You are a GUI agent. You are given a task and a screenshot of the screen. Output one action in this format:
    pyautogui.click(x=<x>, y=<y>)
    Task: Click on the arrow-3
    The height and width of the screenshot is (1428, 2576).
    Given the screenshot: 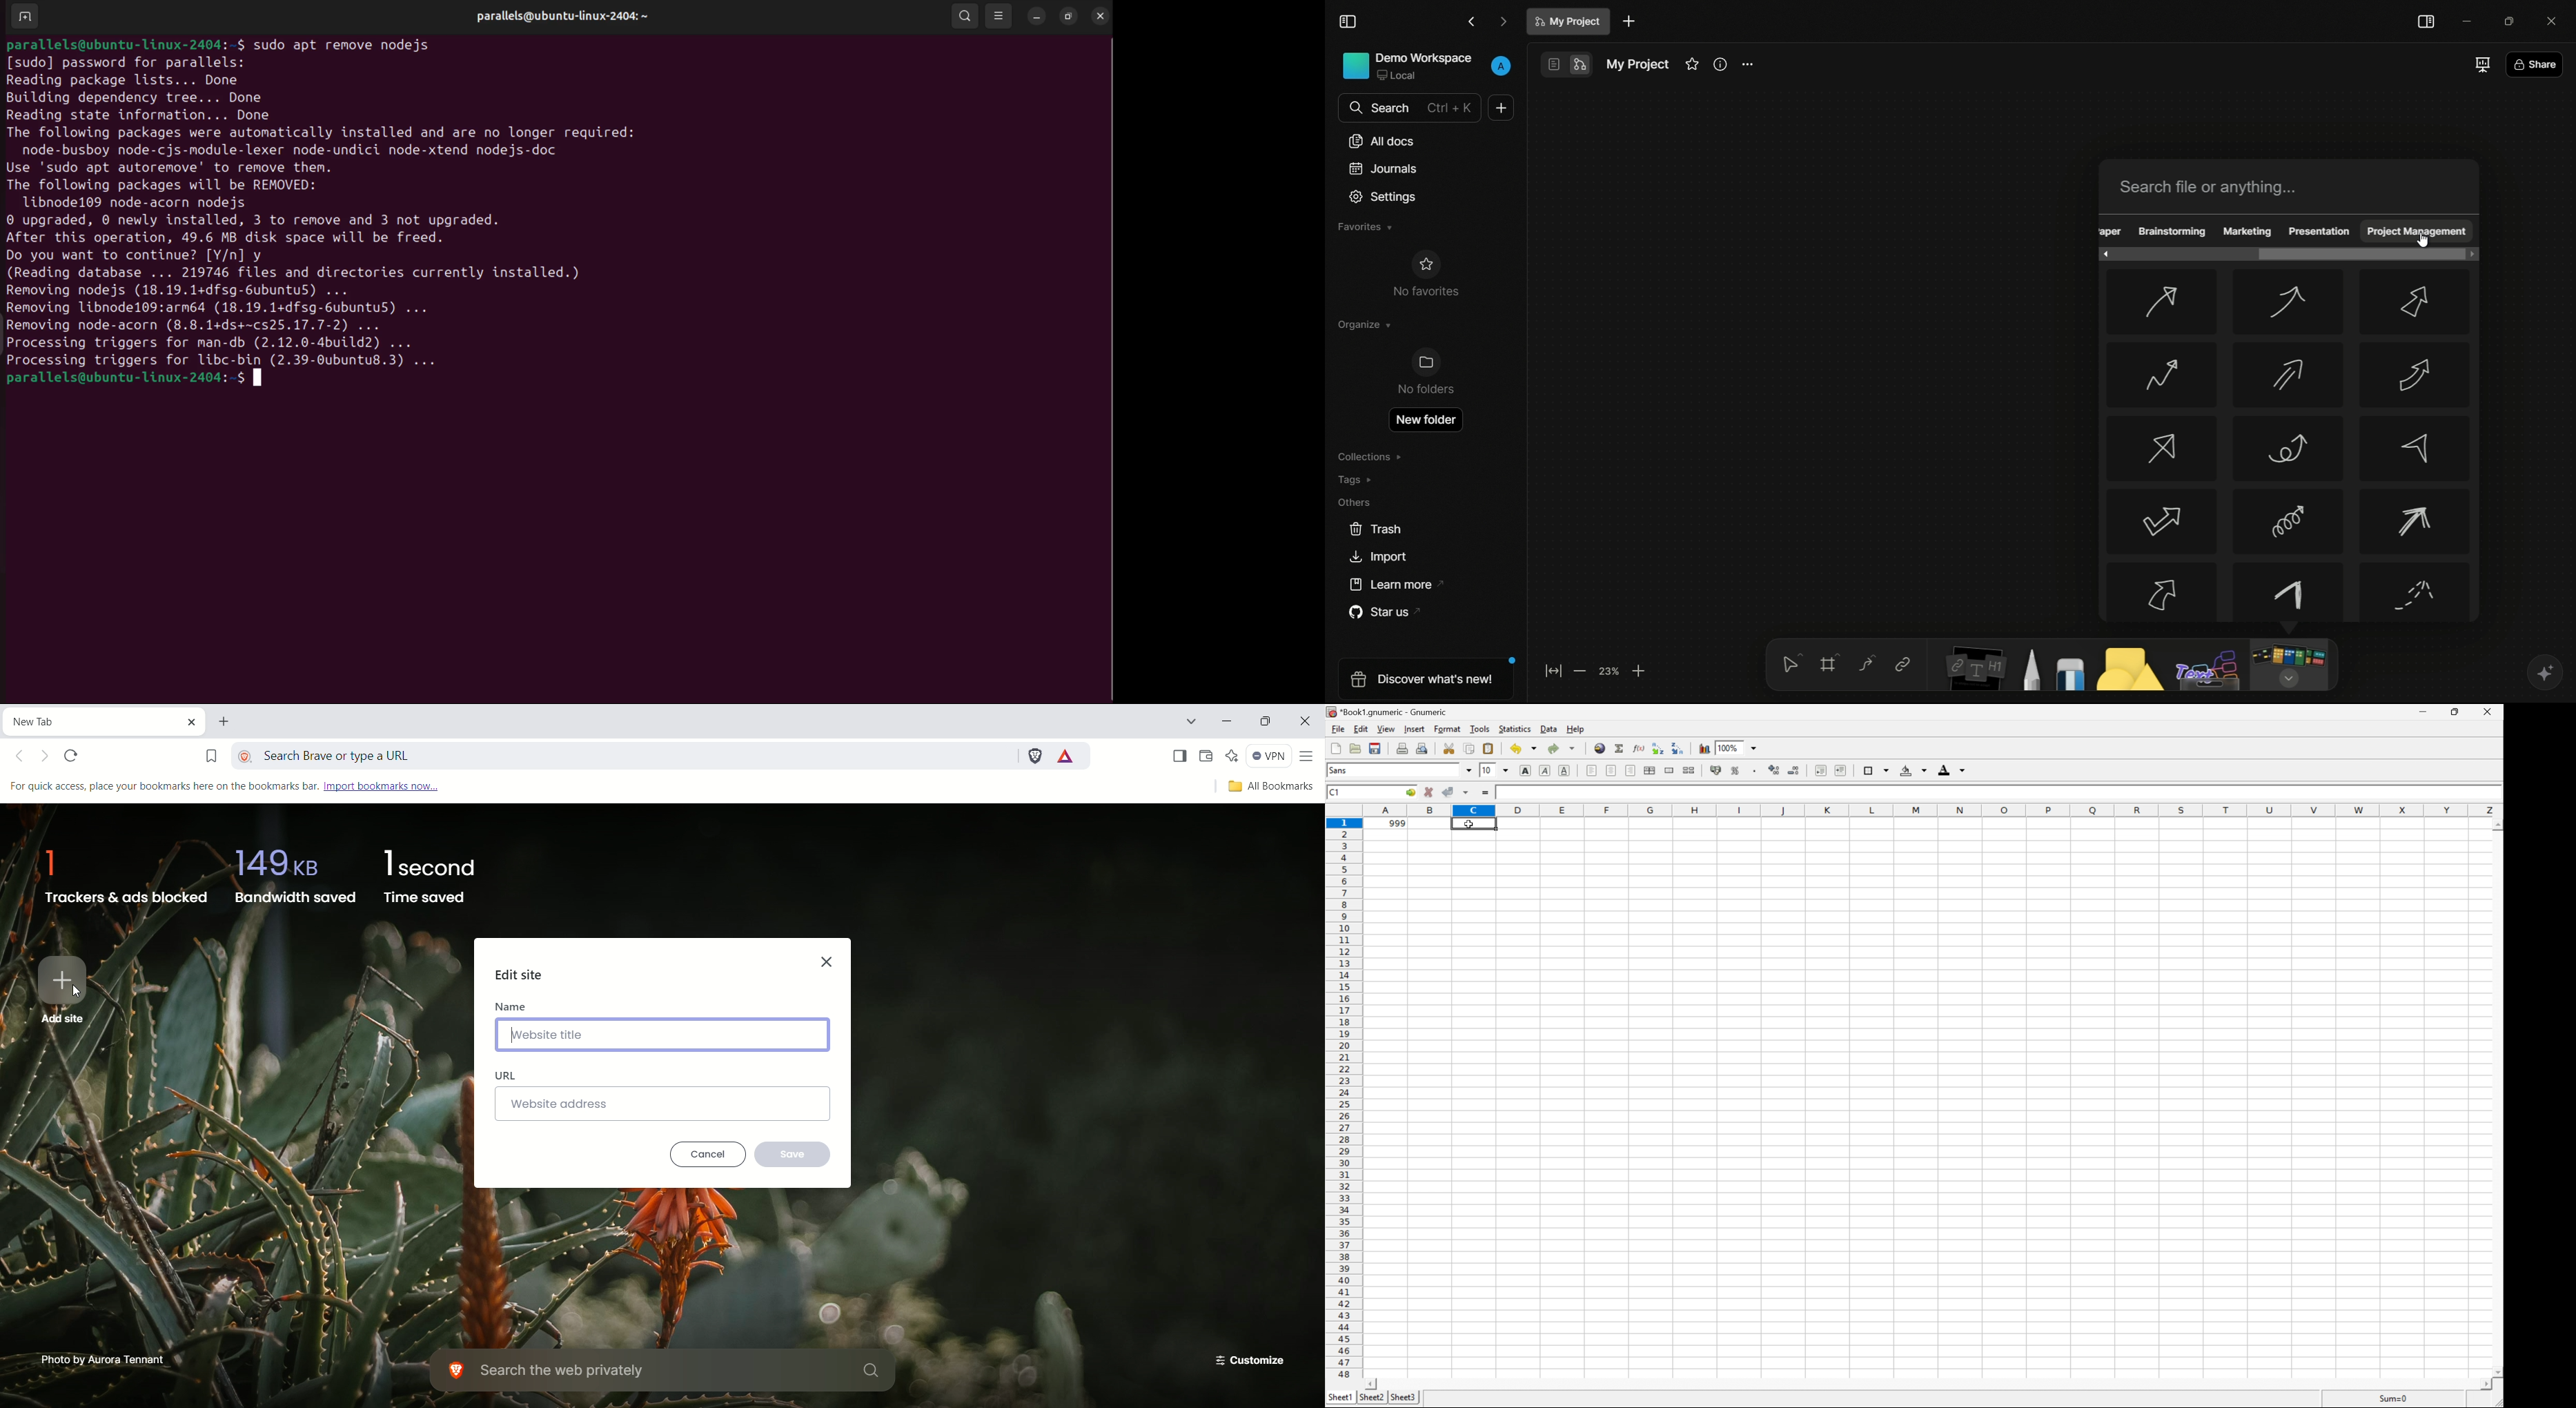 What is the action you would take?
    pyautogui.click(x=2417, y=303)
    